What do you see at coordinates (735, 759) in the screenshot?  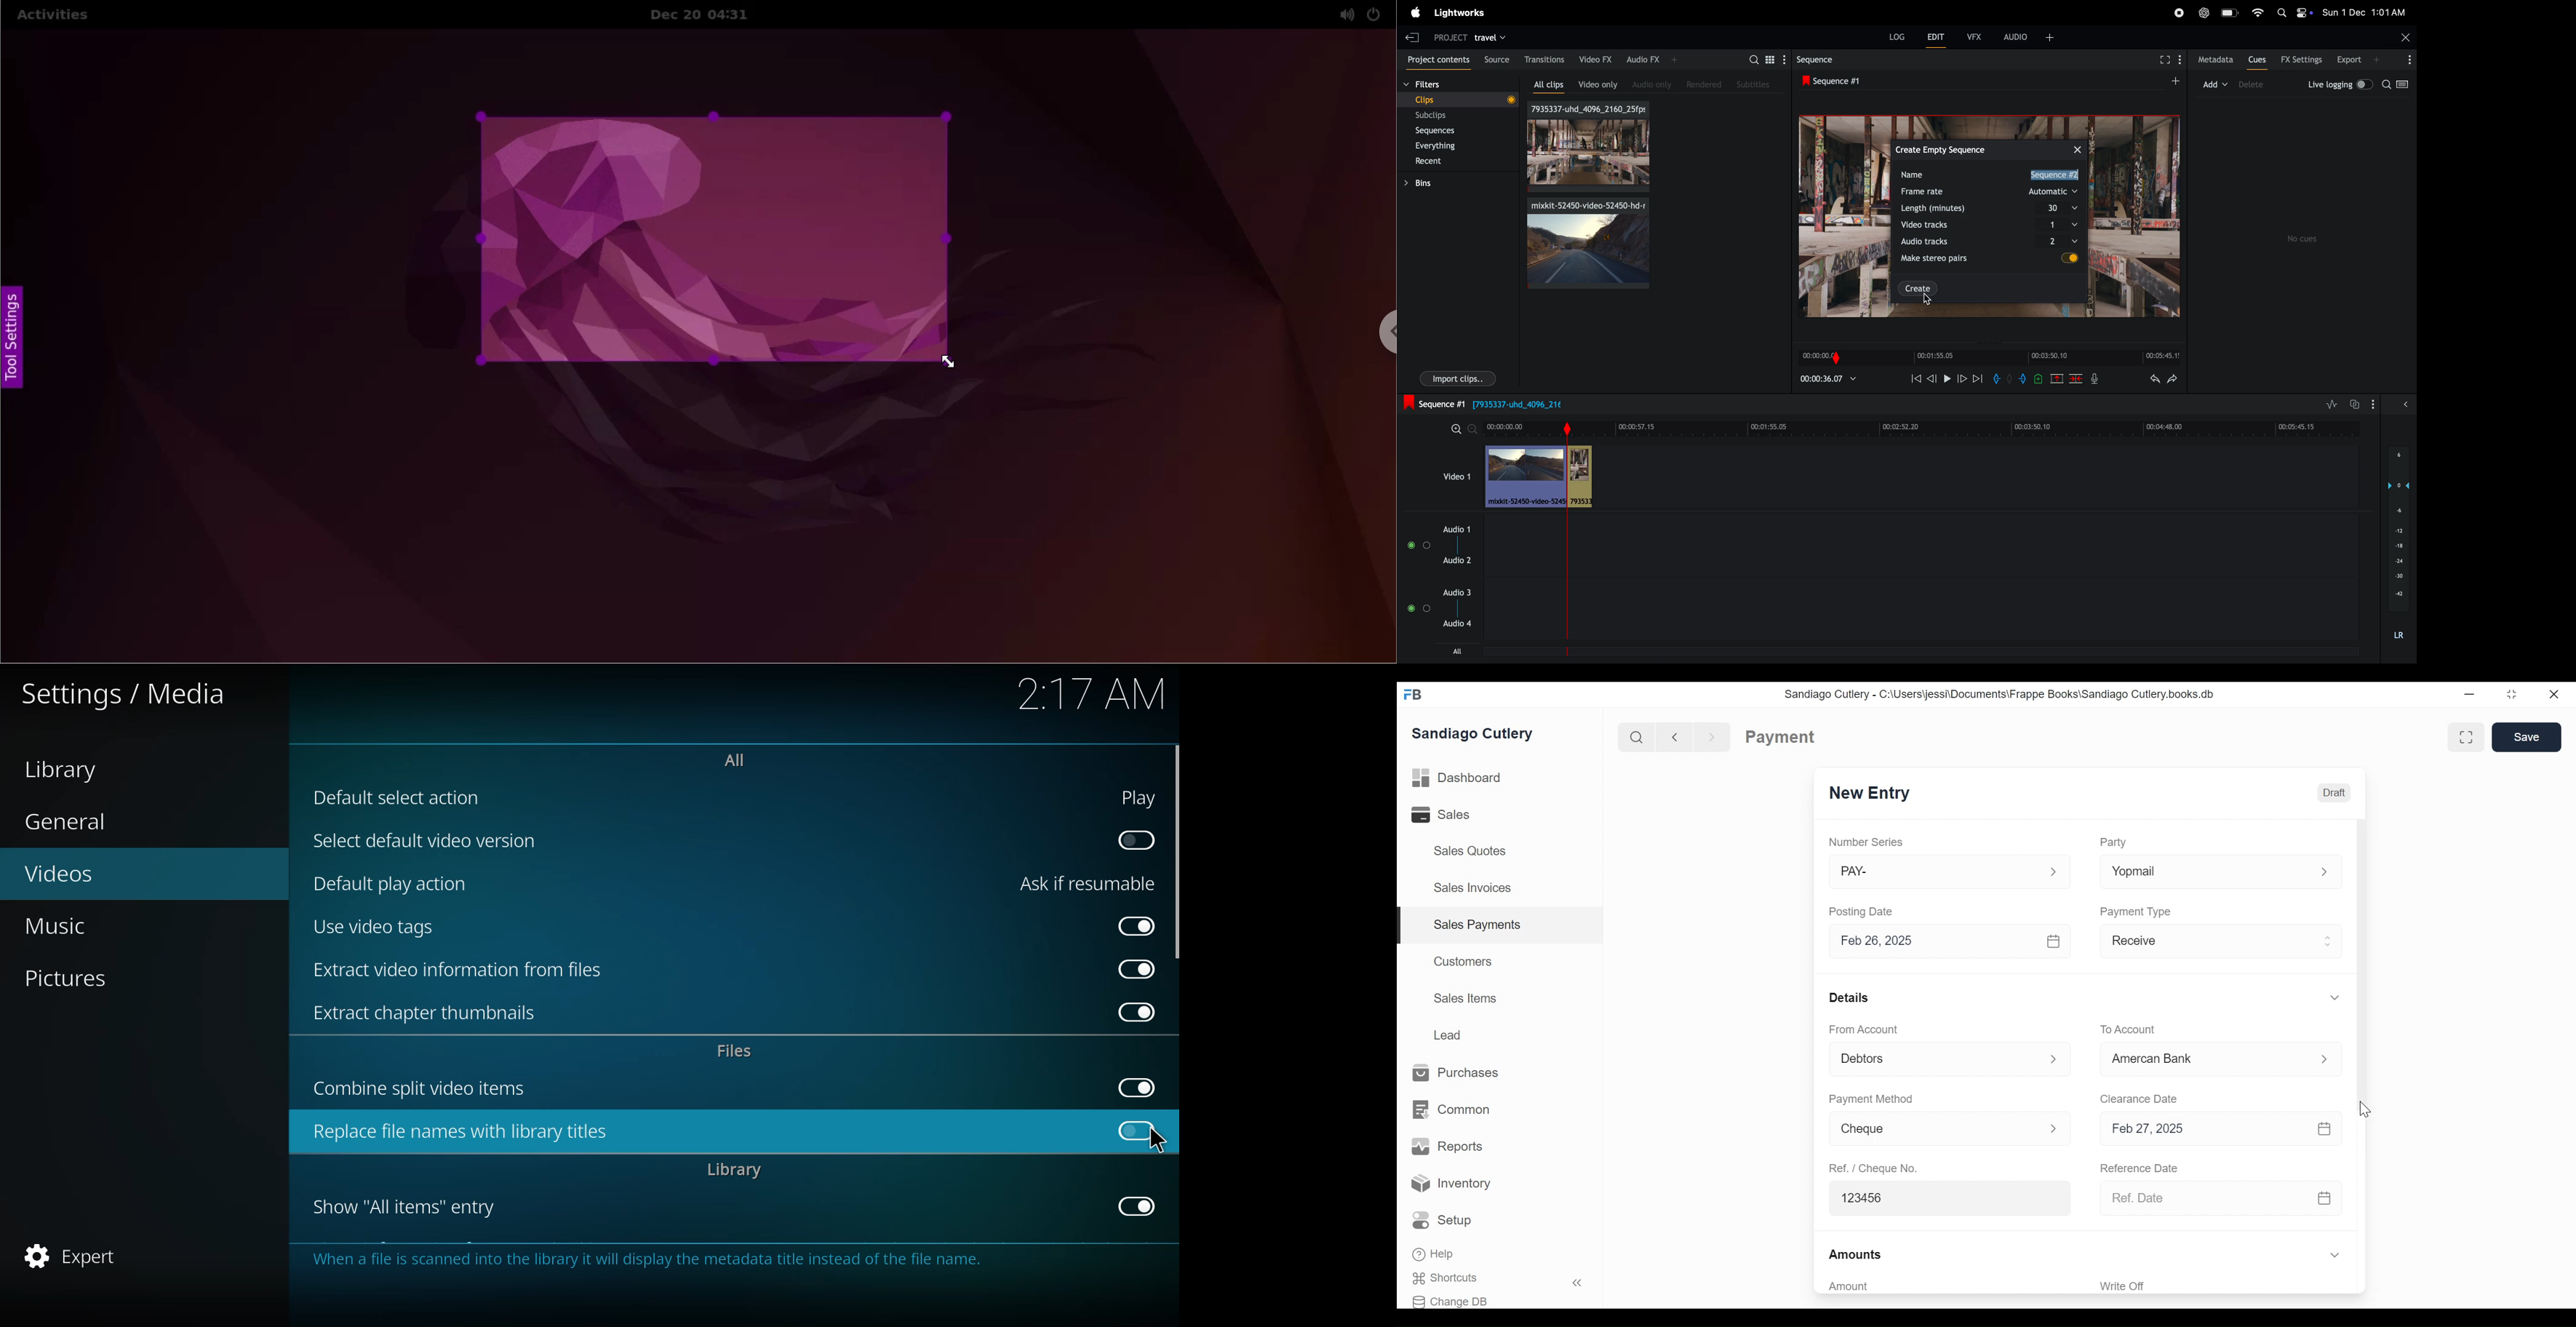 I see `all` at bounding box center [735, 759].